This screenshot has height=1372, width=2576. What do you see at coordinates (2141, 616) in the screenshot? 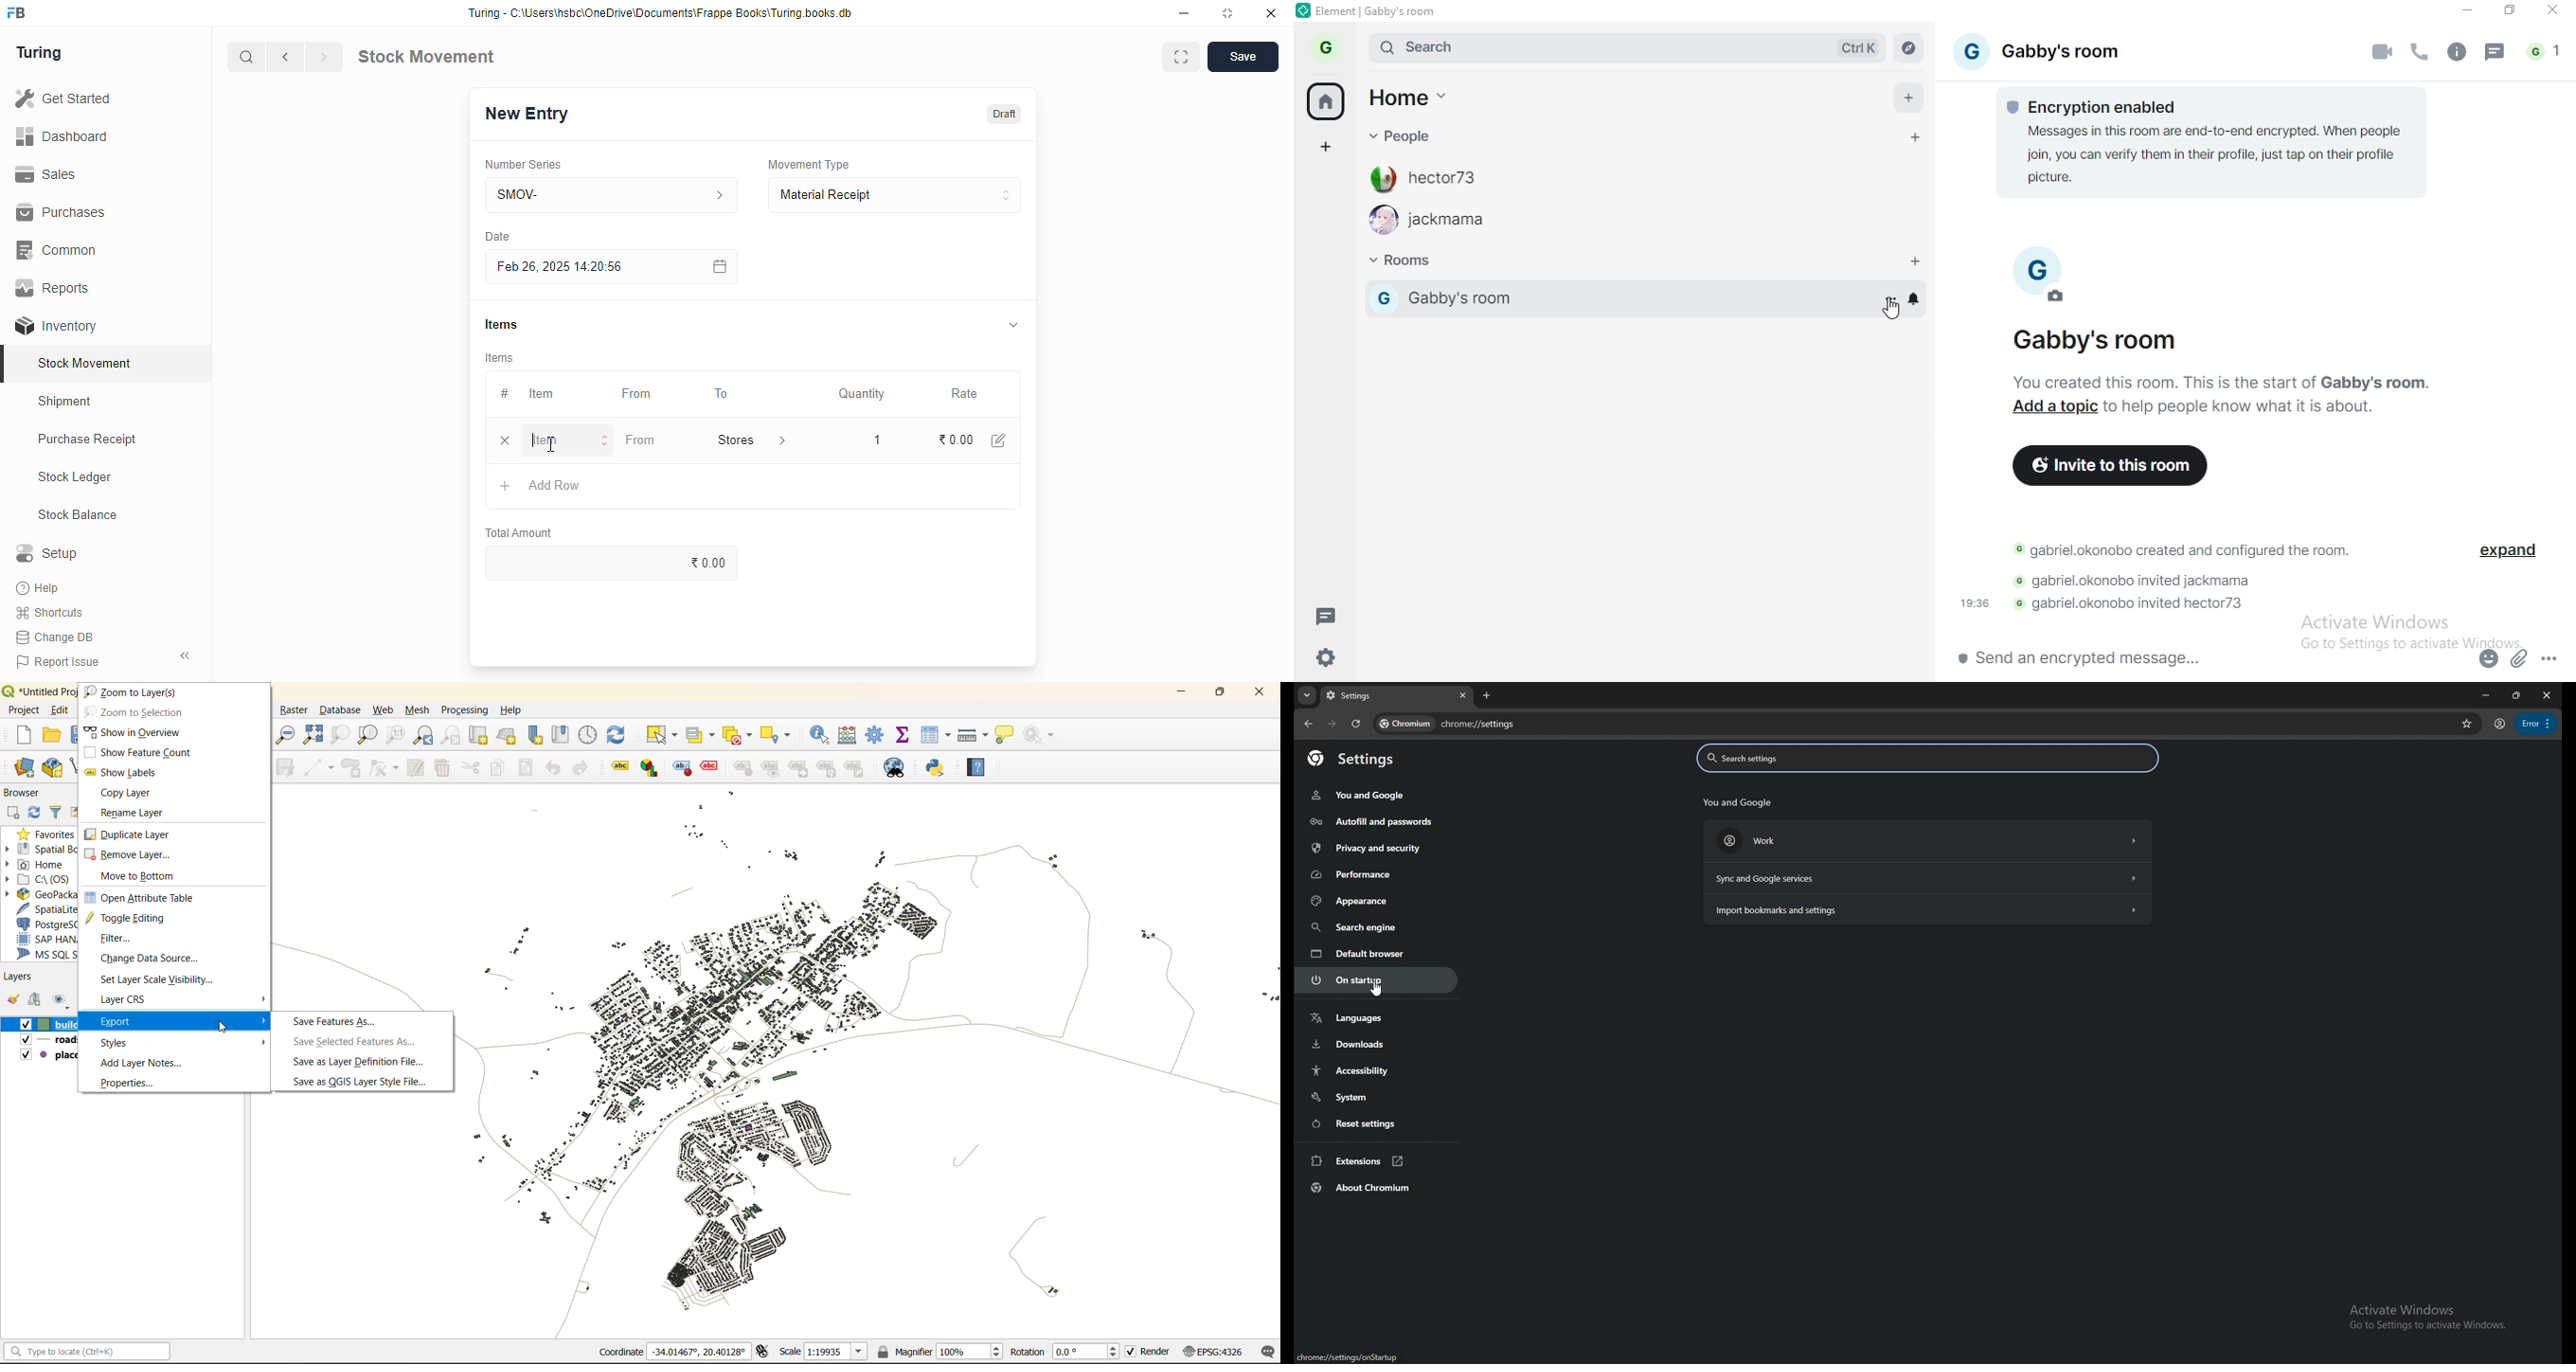
I see `text 4` at bounding box center [2141, 616].